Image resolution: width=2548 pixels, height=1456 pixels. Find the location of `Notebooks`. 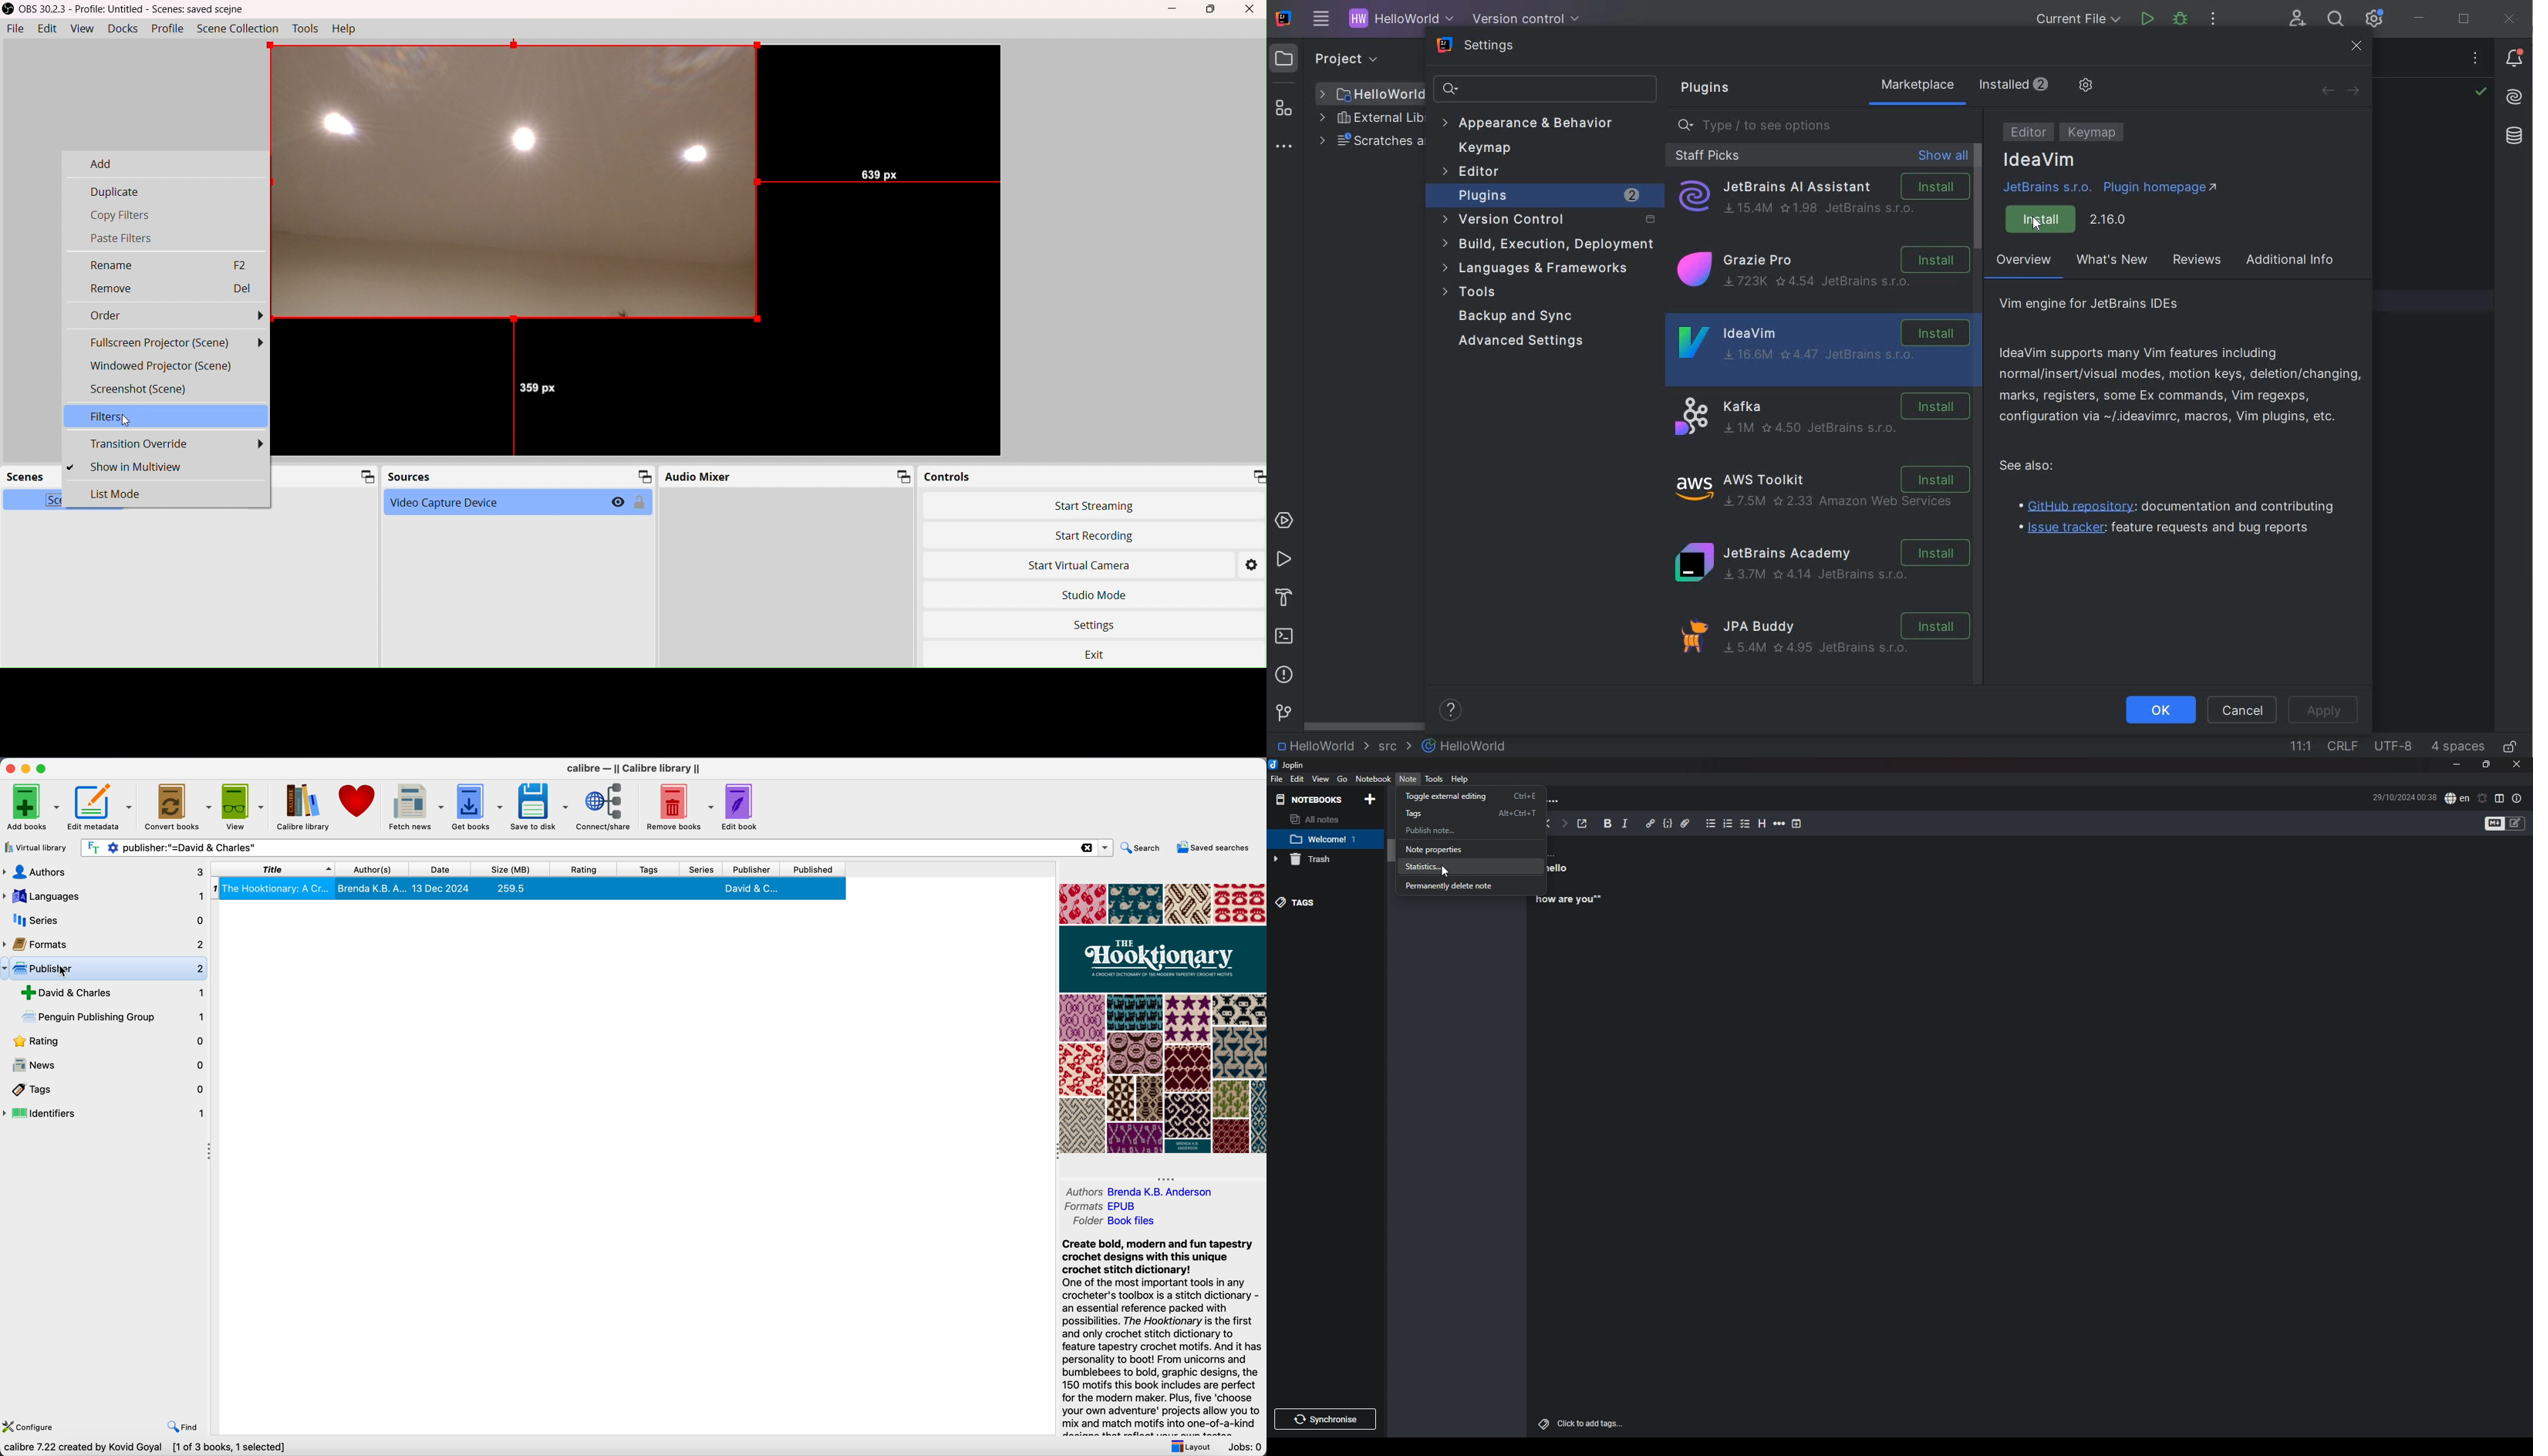

Notebooks is located at coordinates (1309, 800).